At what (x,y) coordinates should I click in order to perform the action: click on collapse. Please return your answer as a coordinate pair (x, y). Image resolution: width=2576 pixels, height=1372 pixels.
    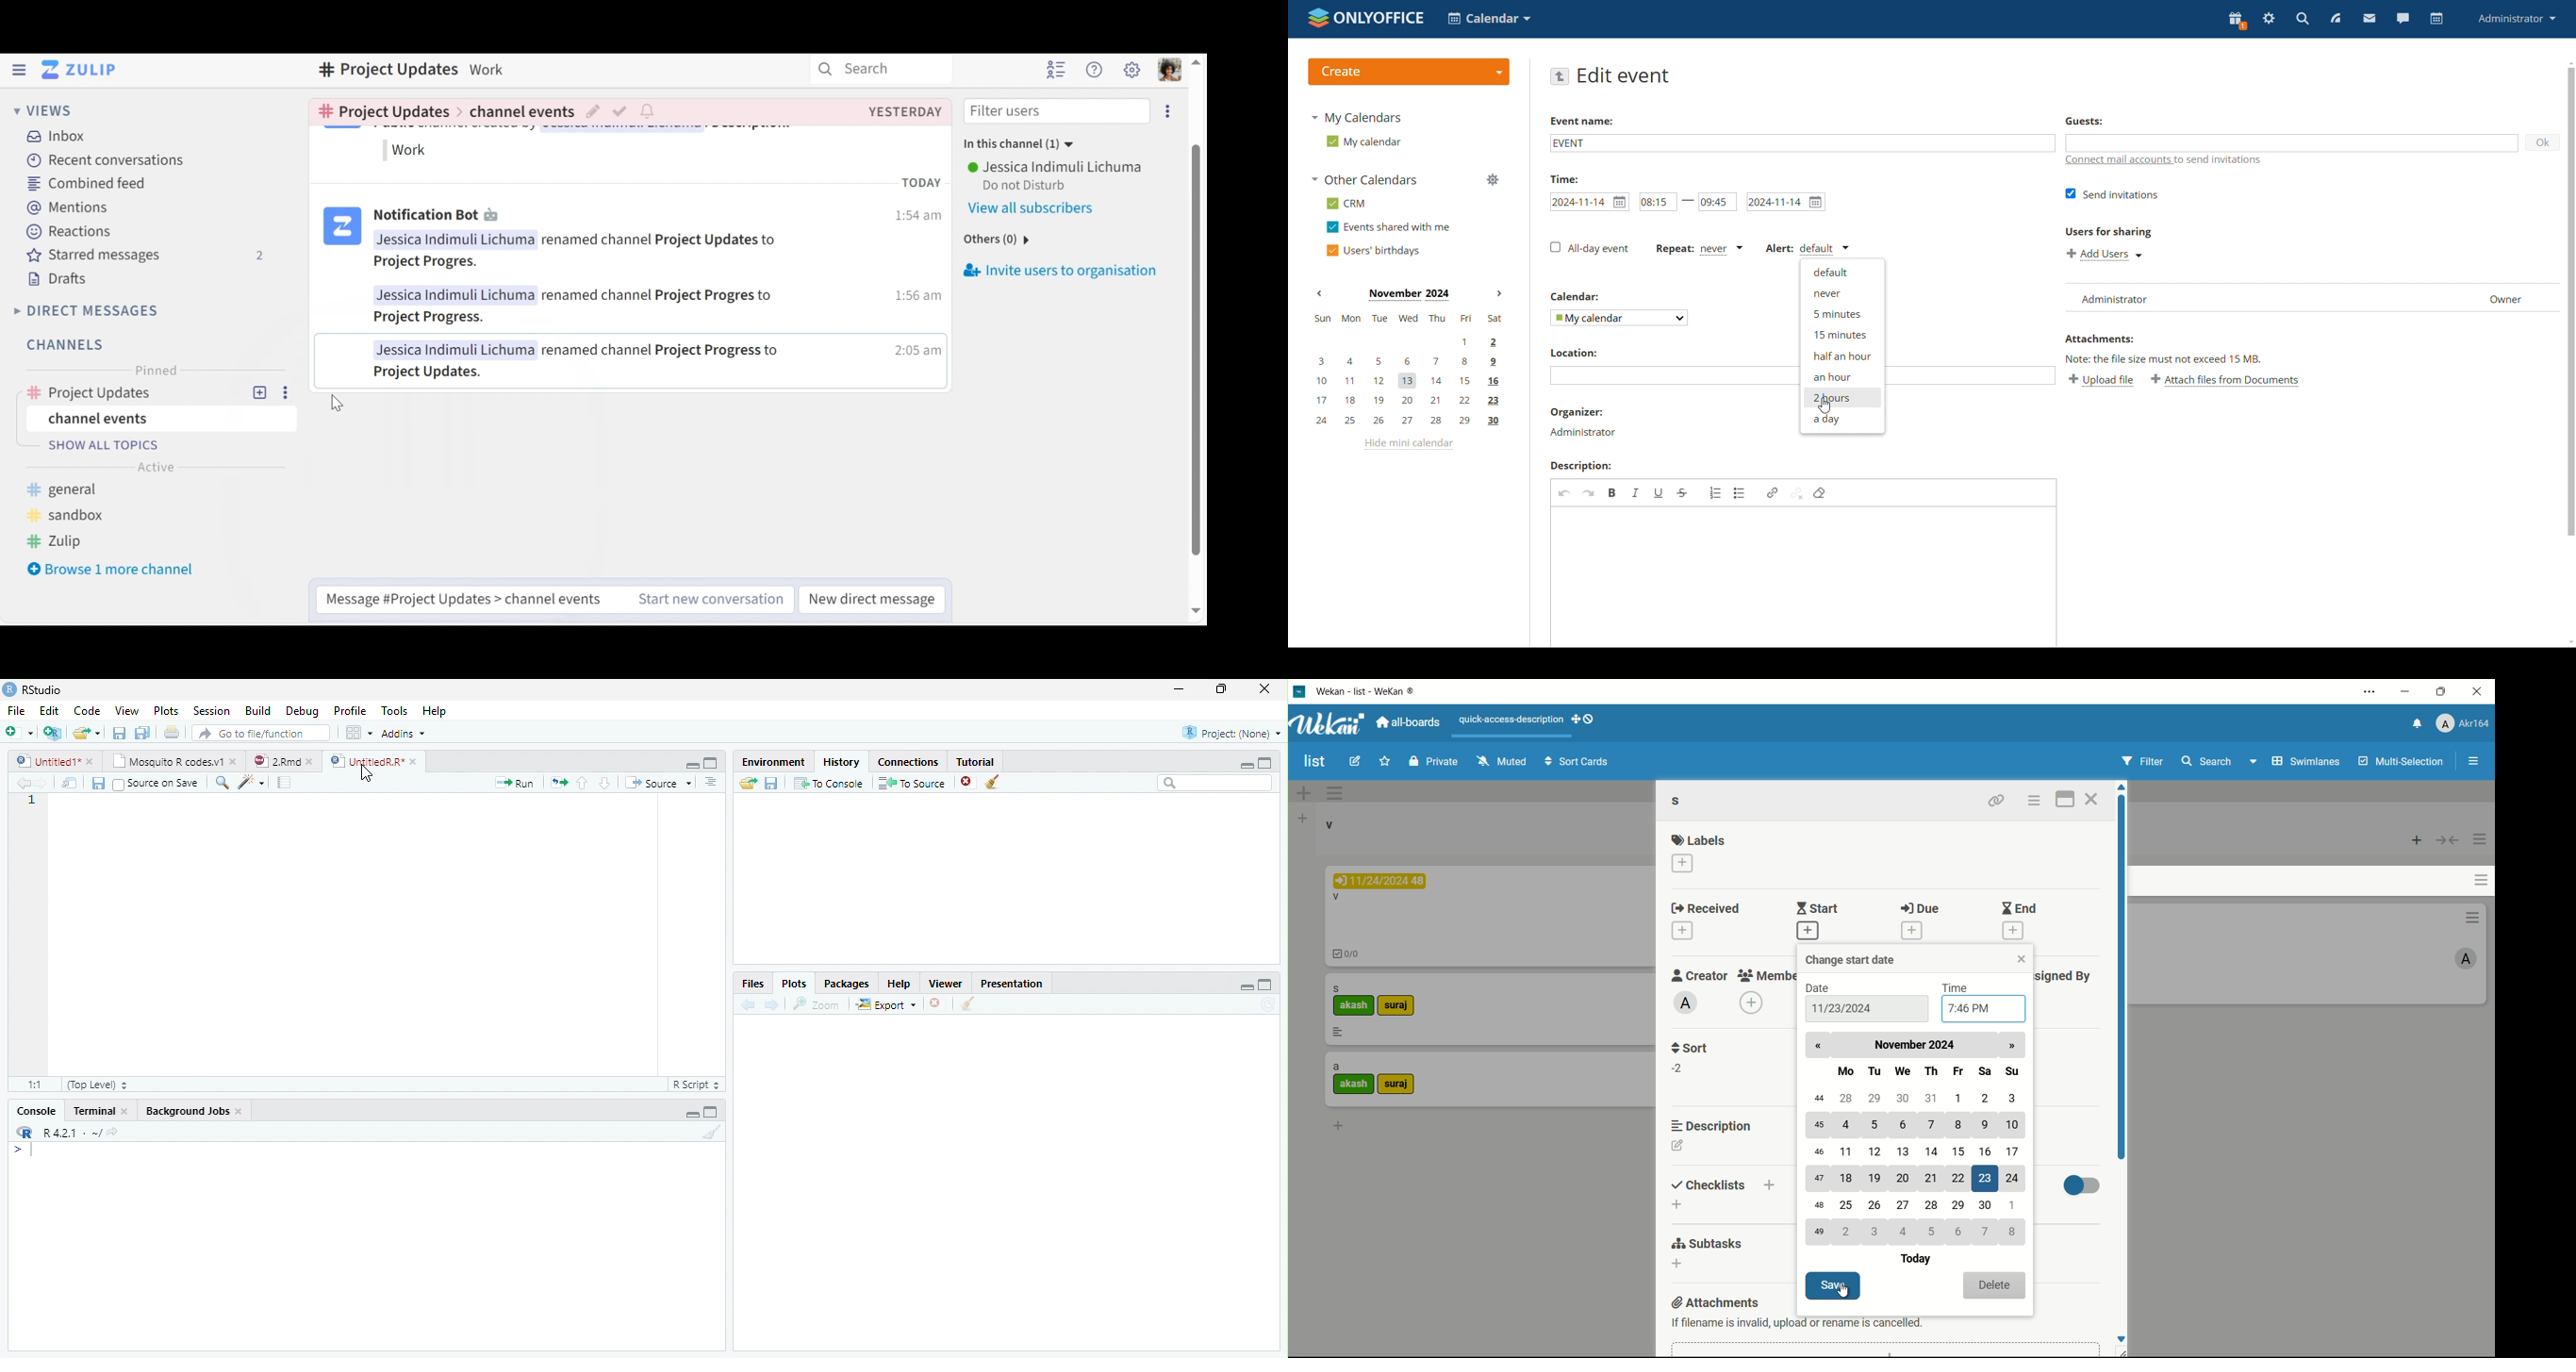
    Looking at the image, I should click on (2447, 841).